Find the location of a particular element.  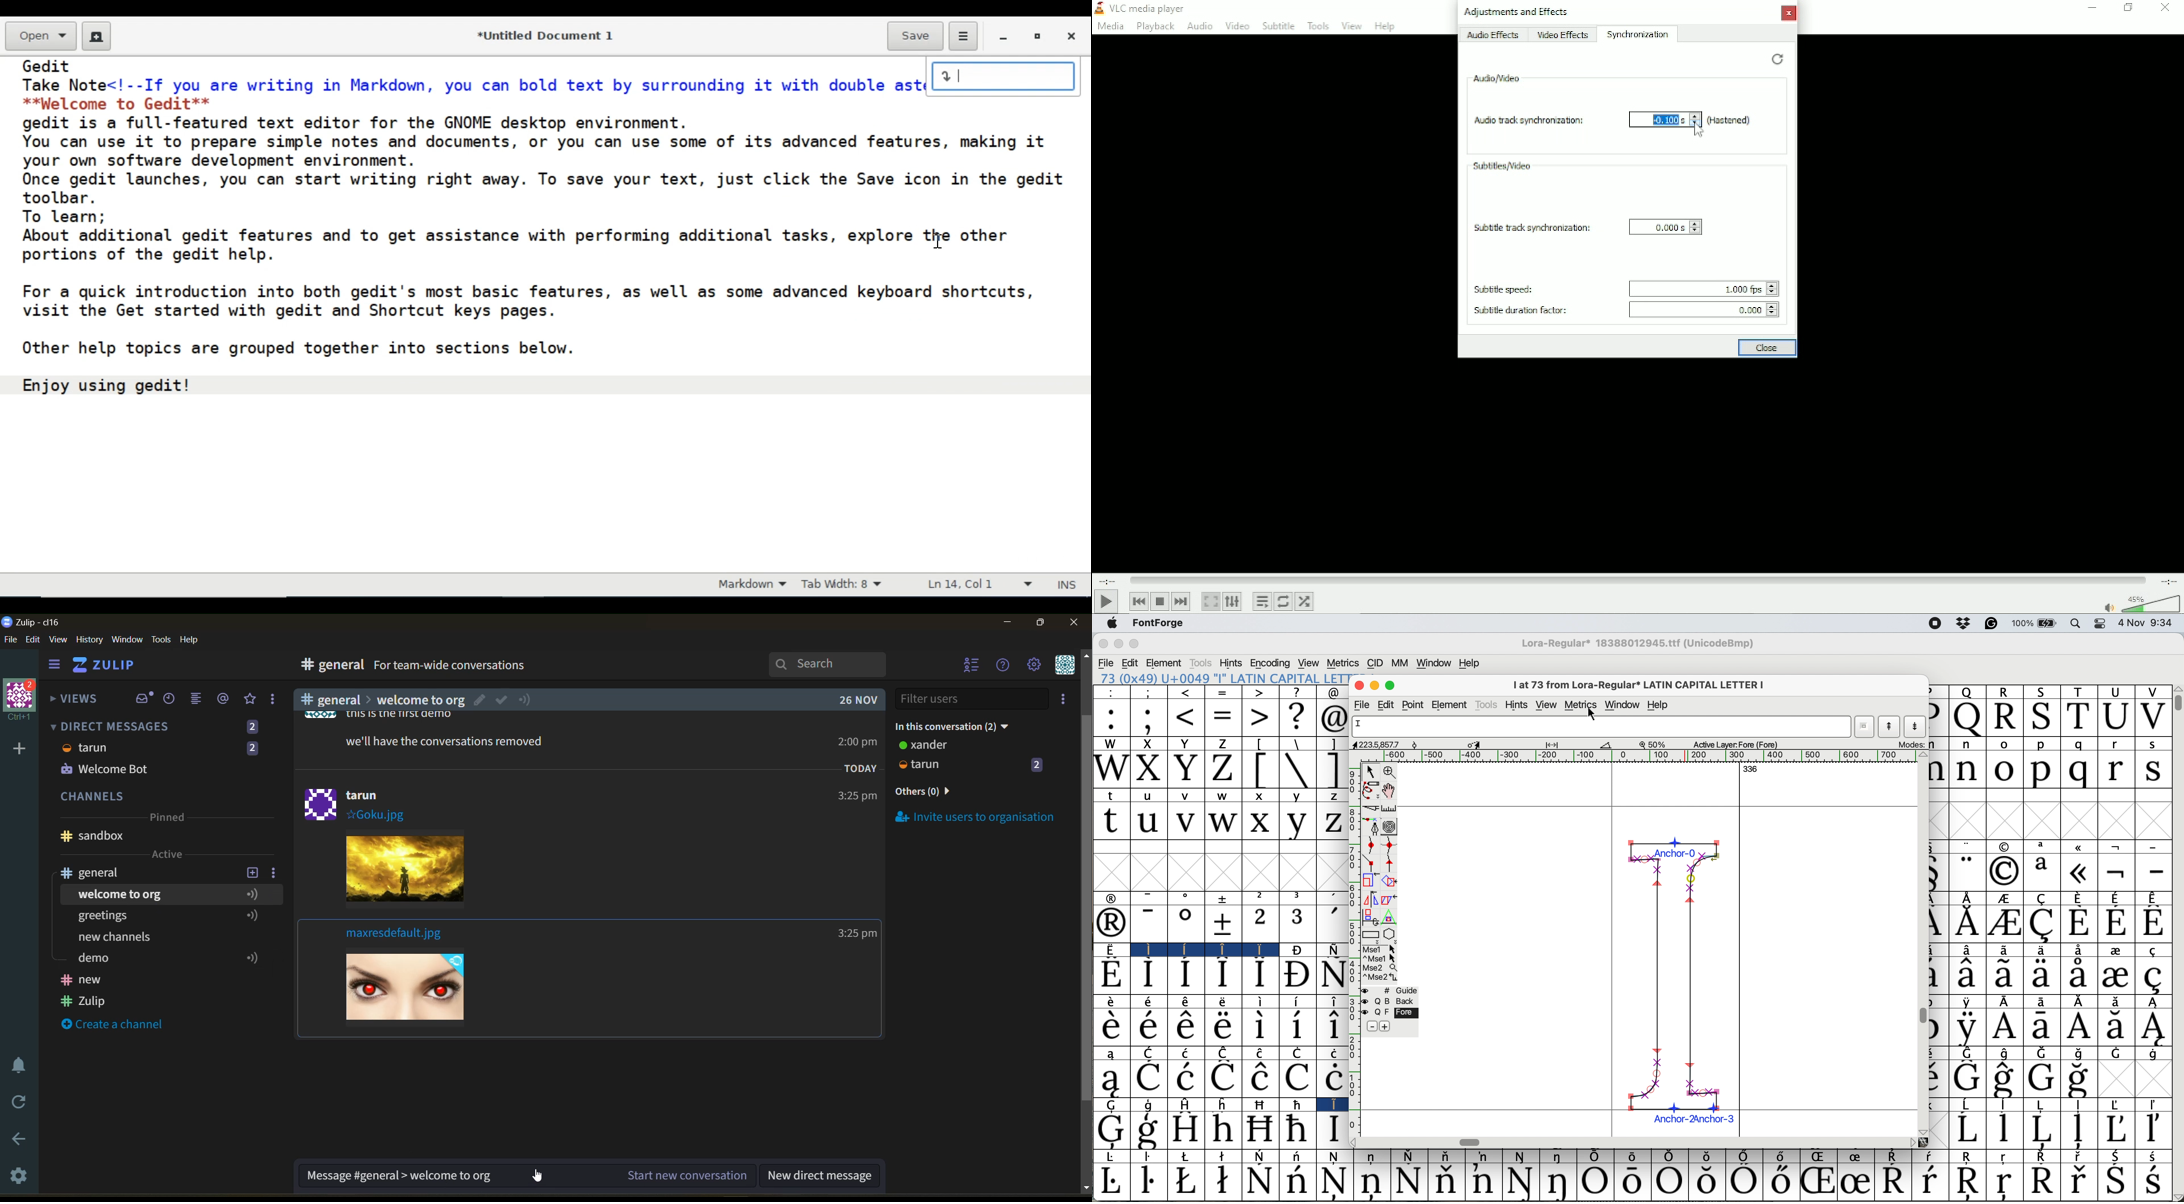

Symbol is located at coordinates (2154, 923).